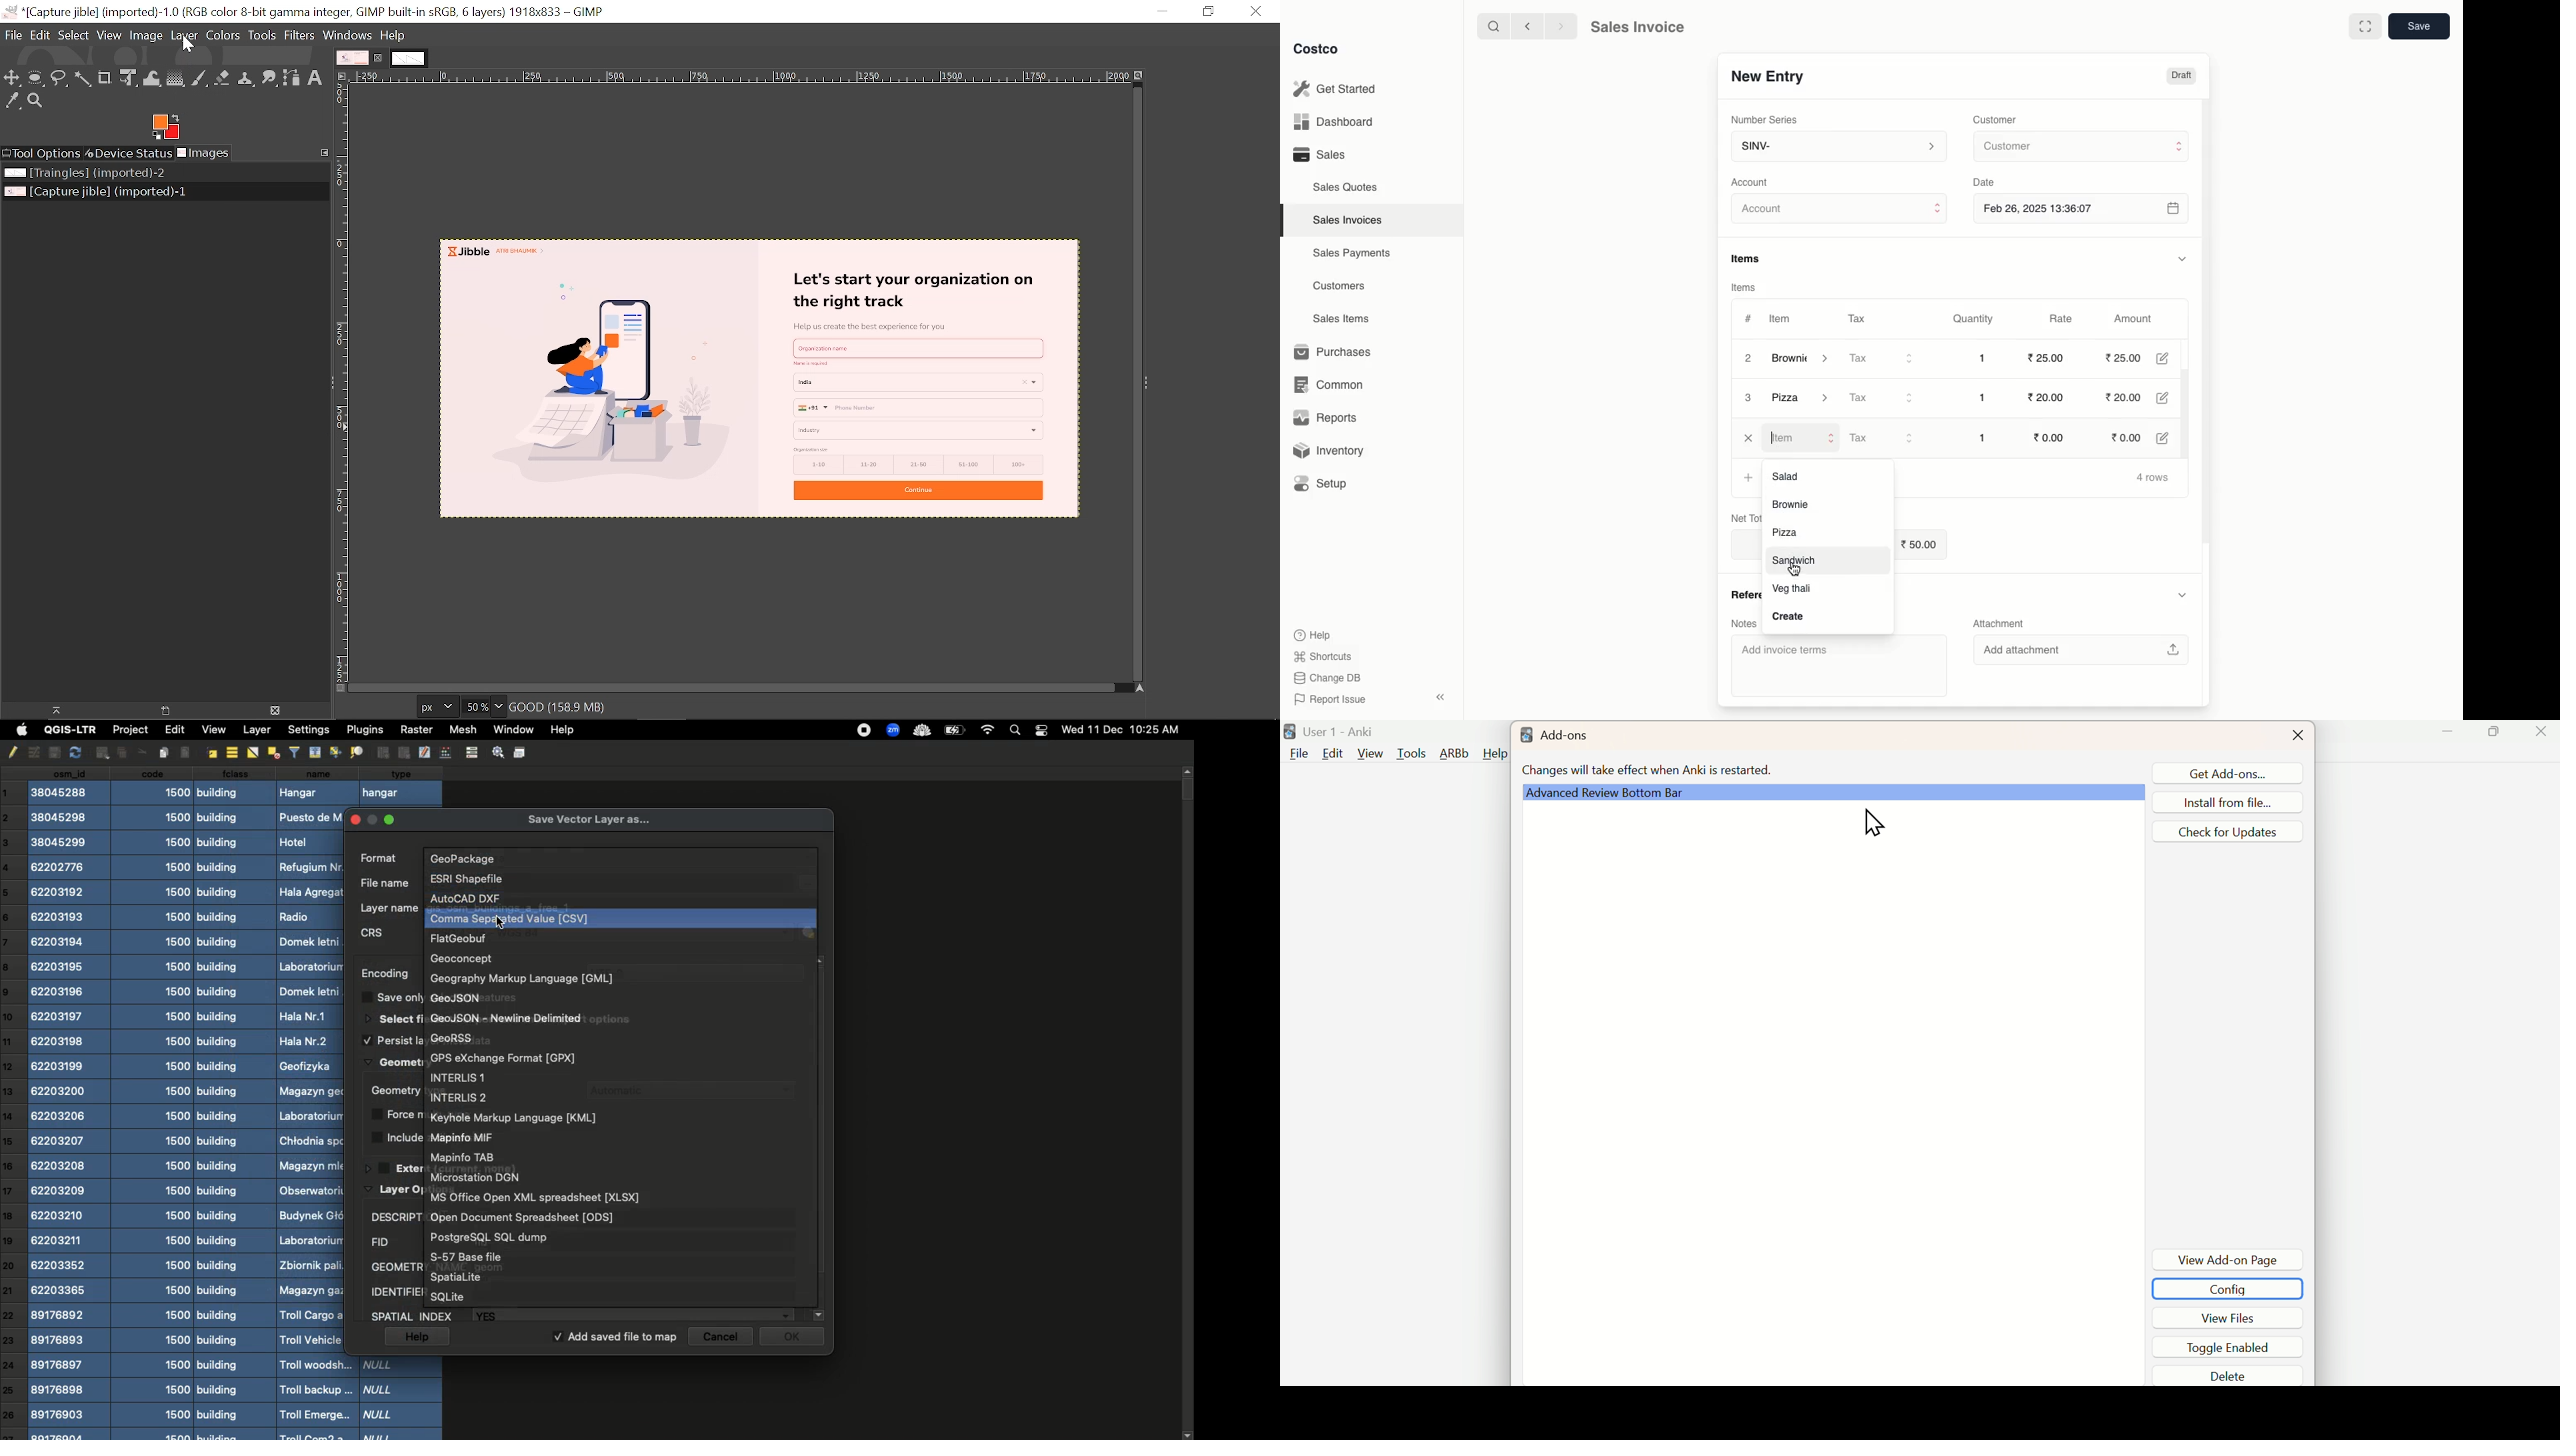 This screenshot has height=1456, width=2576. I want to click on Amount, so click(2138, 319).